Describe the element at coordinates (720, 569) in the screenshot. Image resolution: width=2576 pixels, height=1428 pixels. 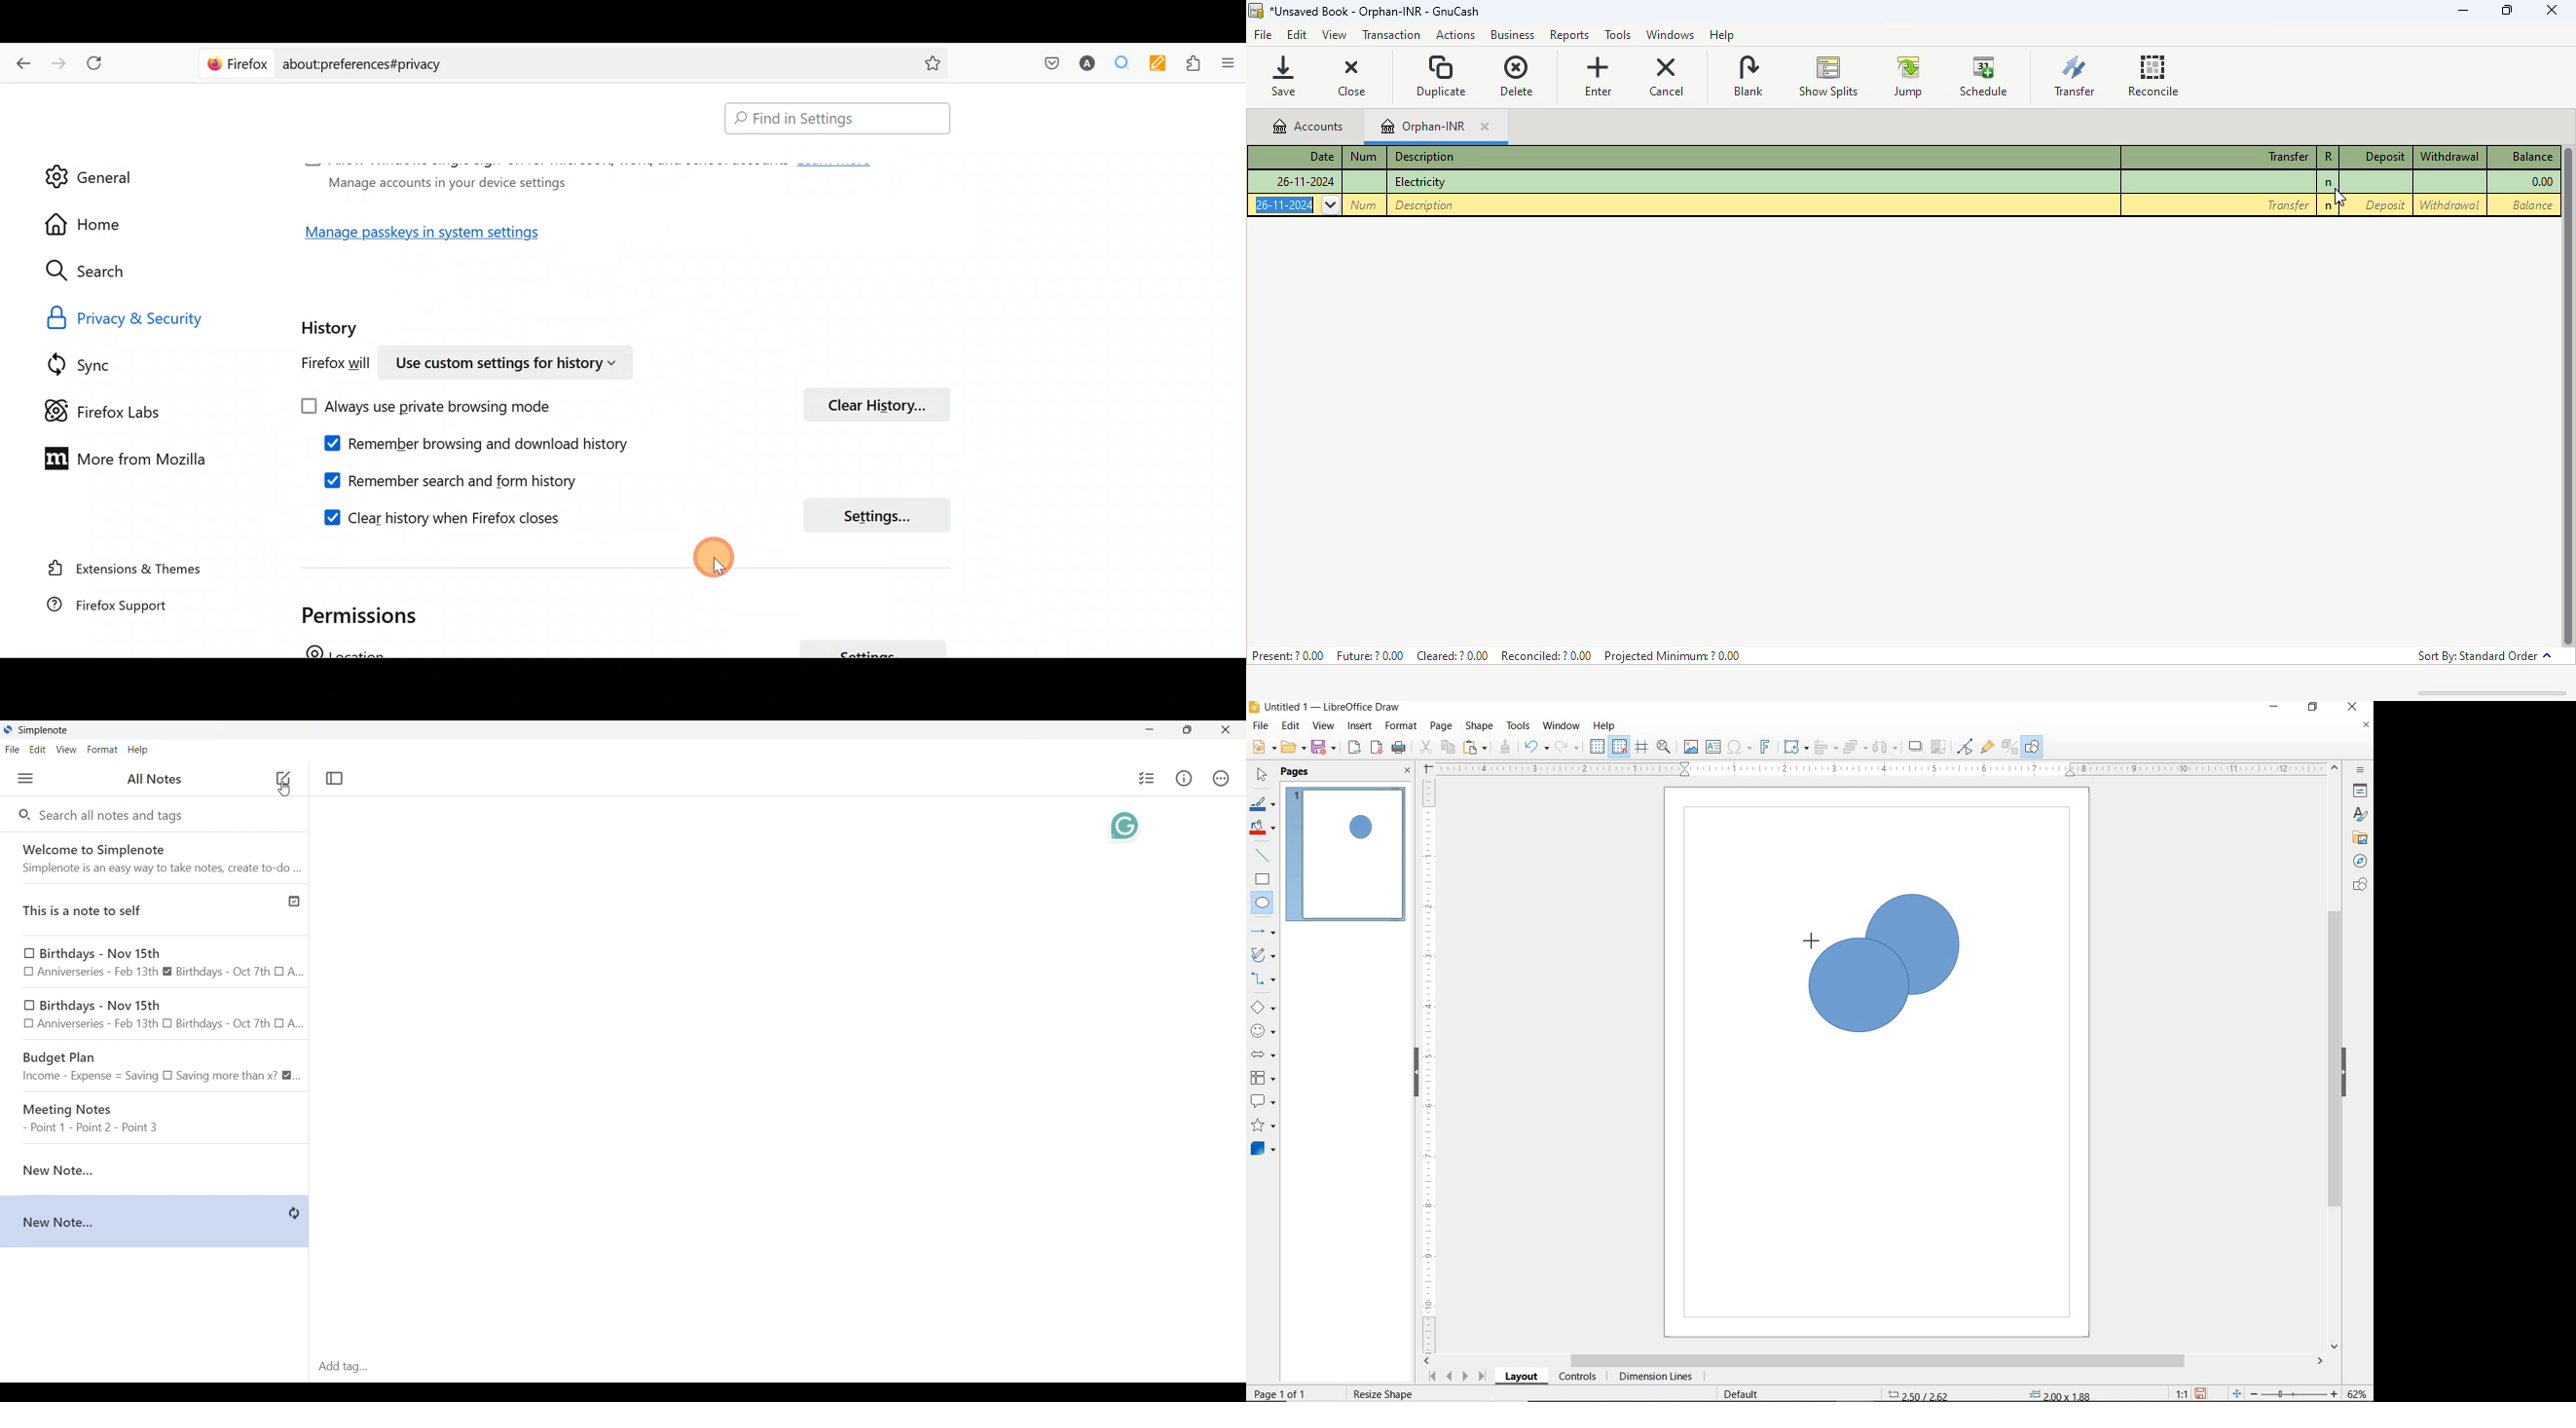
I see `cursor` at that location.